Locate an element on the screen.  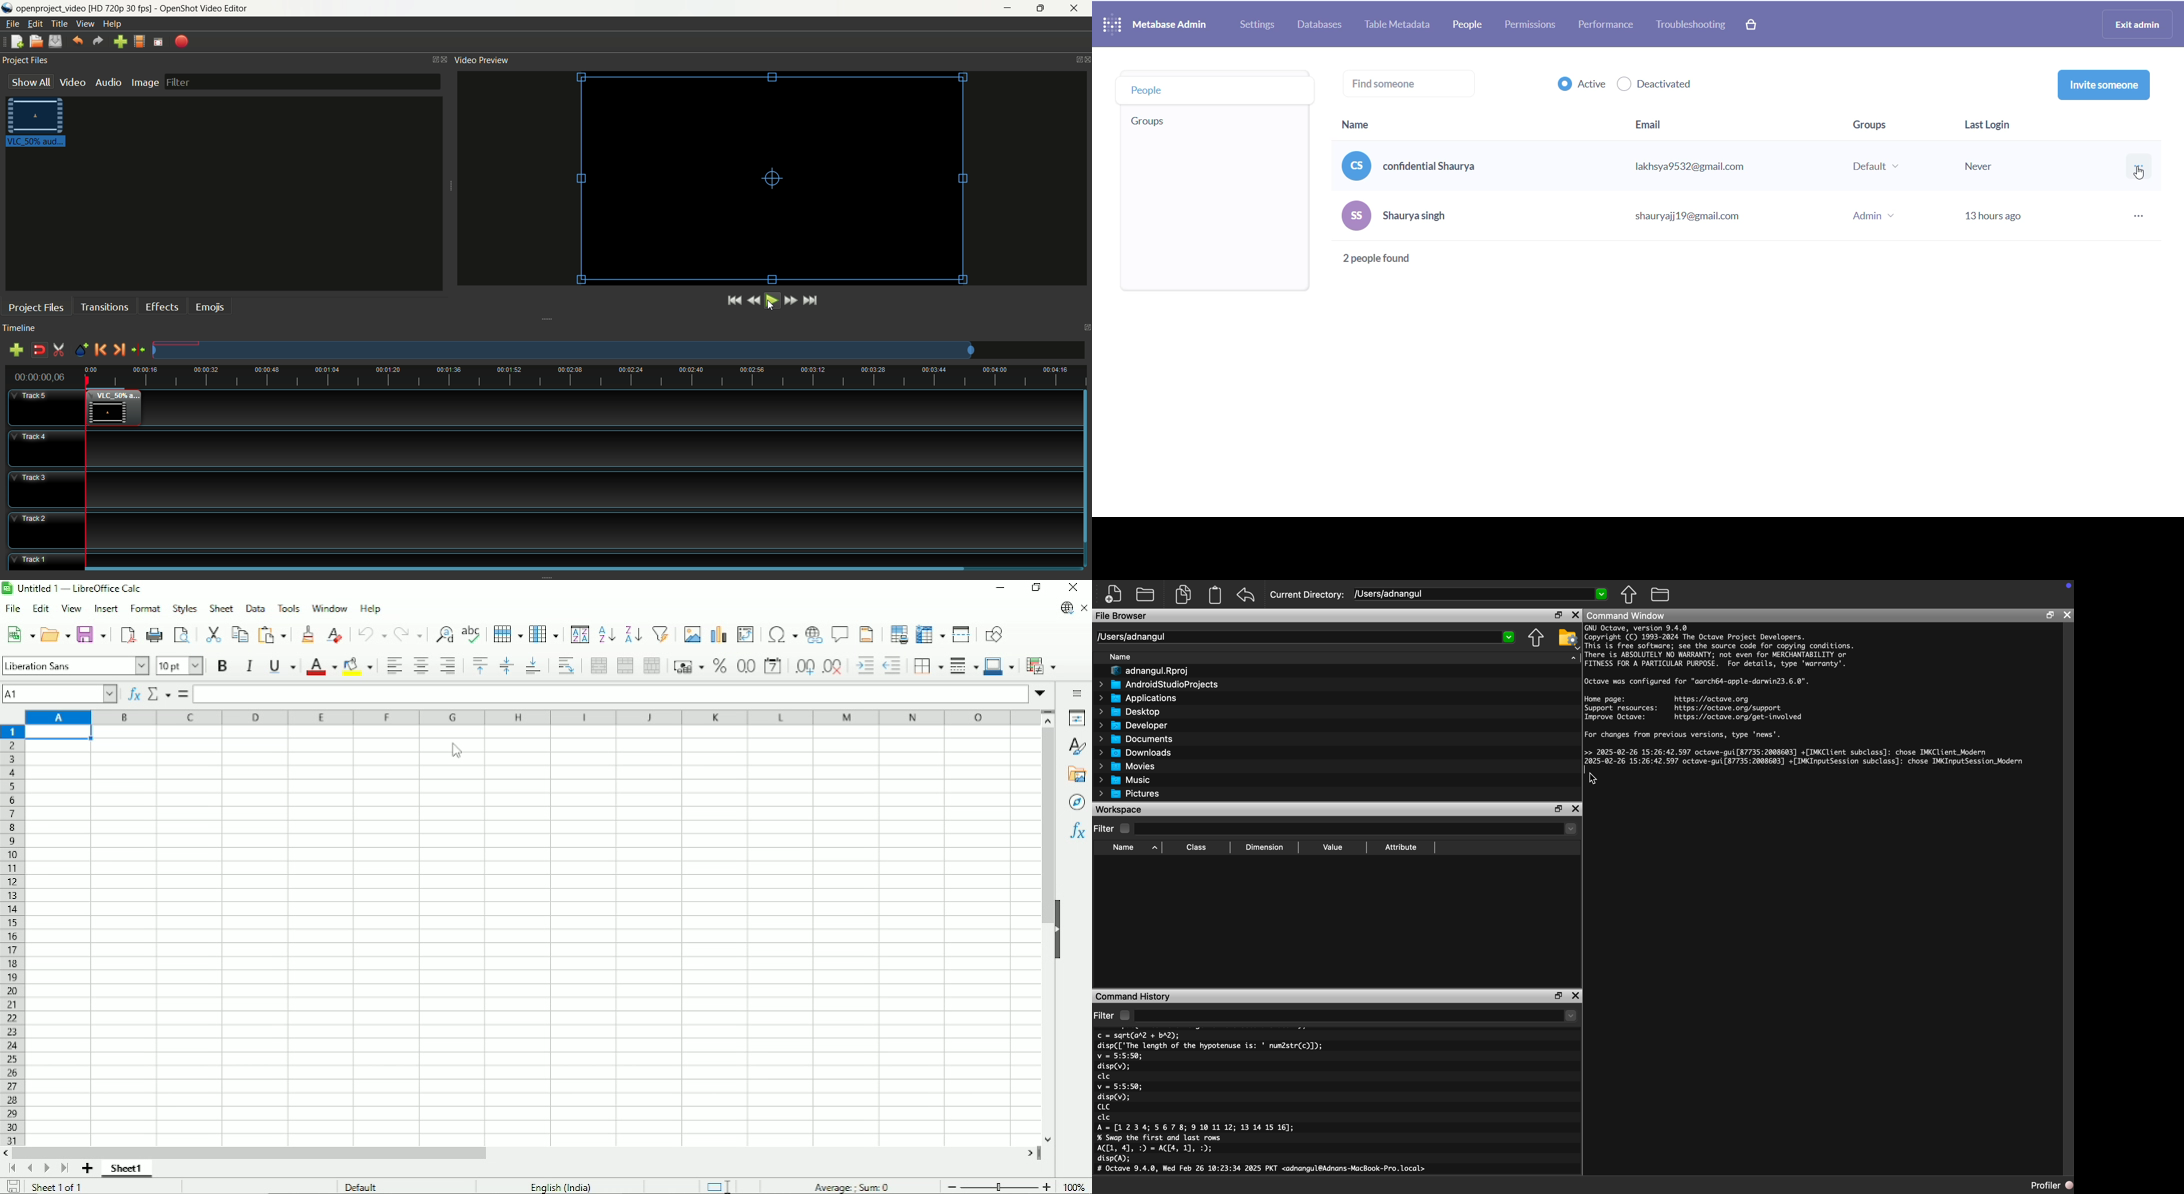
Home page: https://octave.org
Support resources: https://octave.org/support
Improve Octave: https://octave.org/get-involved is located at coordinates (1694, 708).